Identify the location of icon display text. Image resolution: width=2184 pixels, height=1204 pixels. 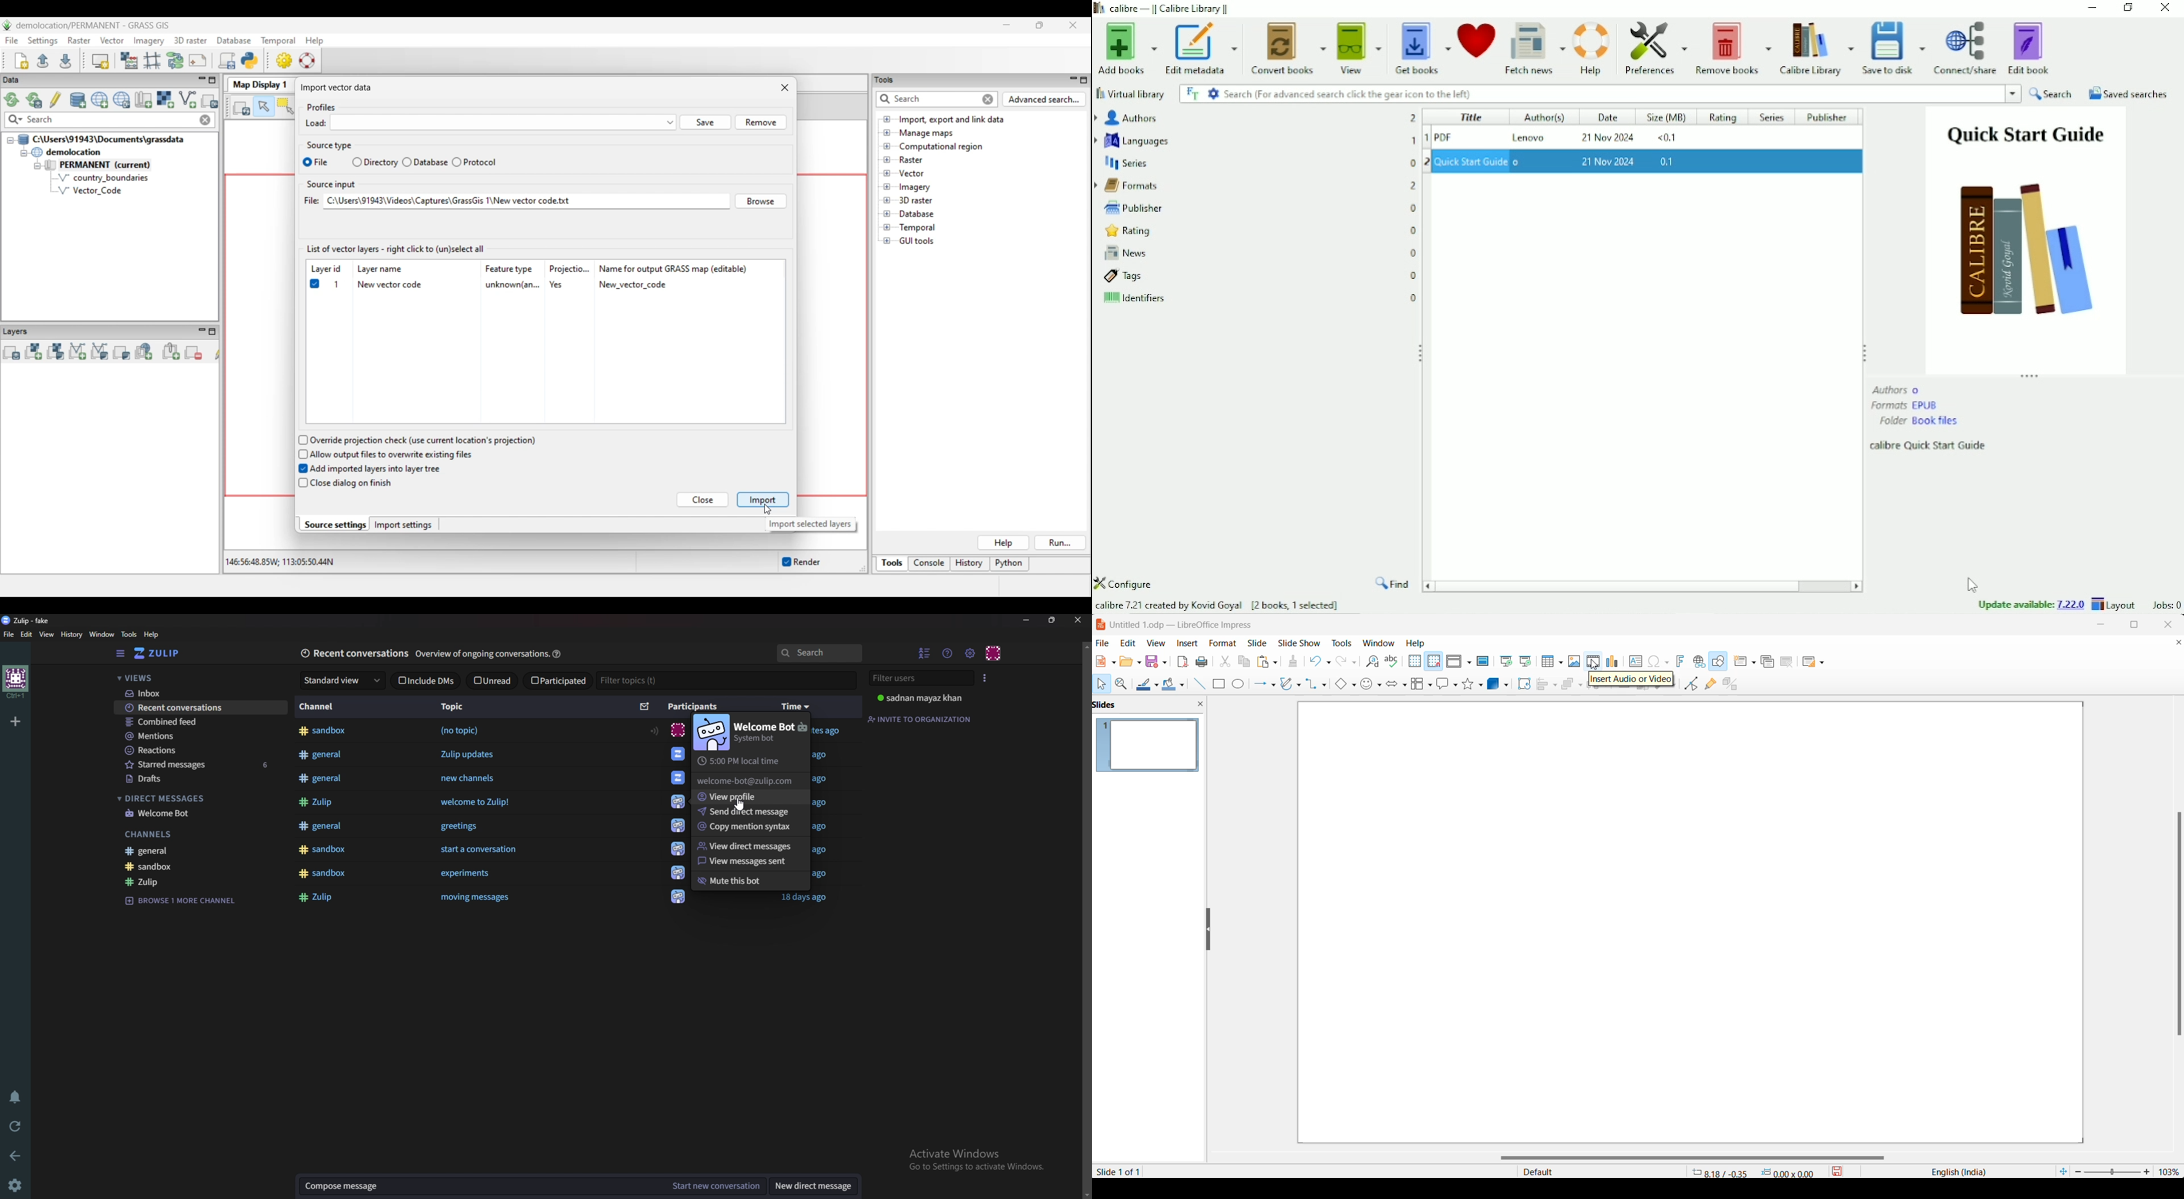
(1633, 680).